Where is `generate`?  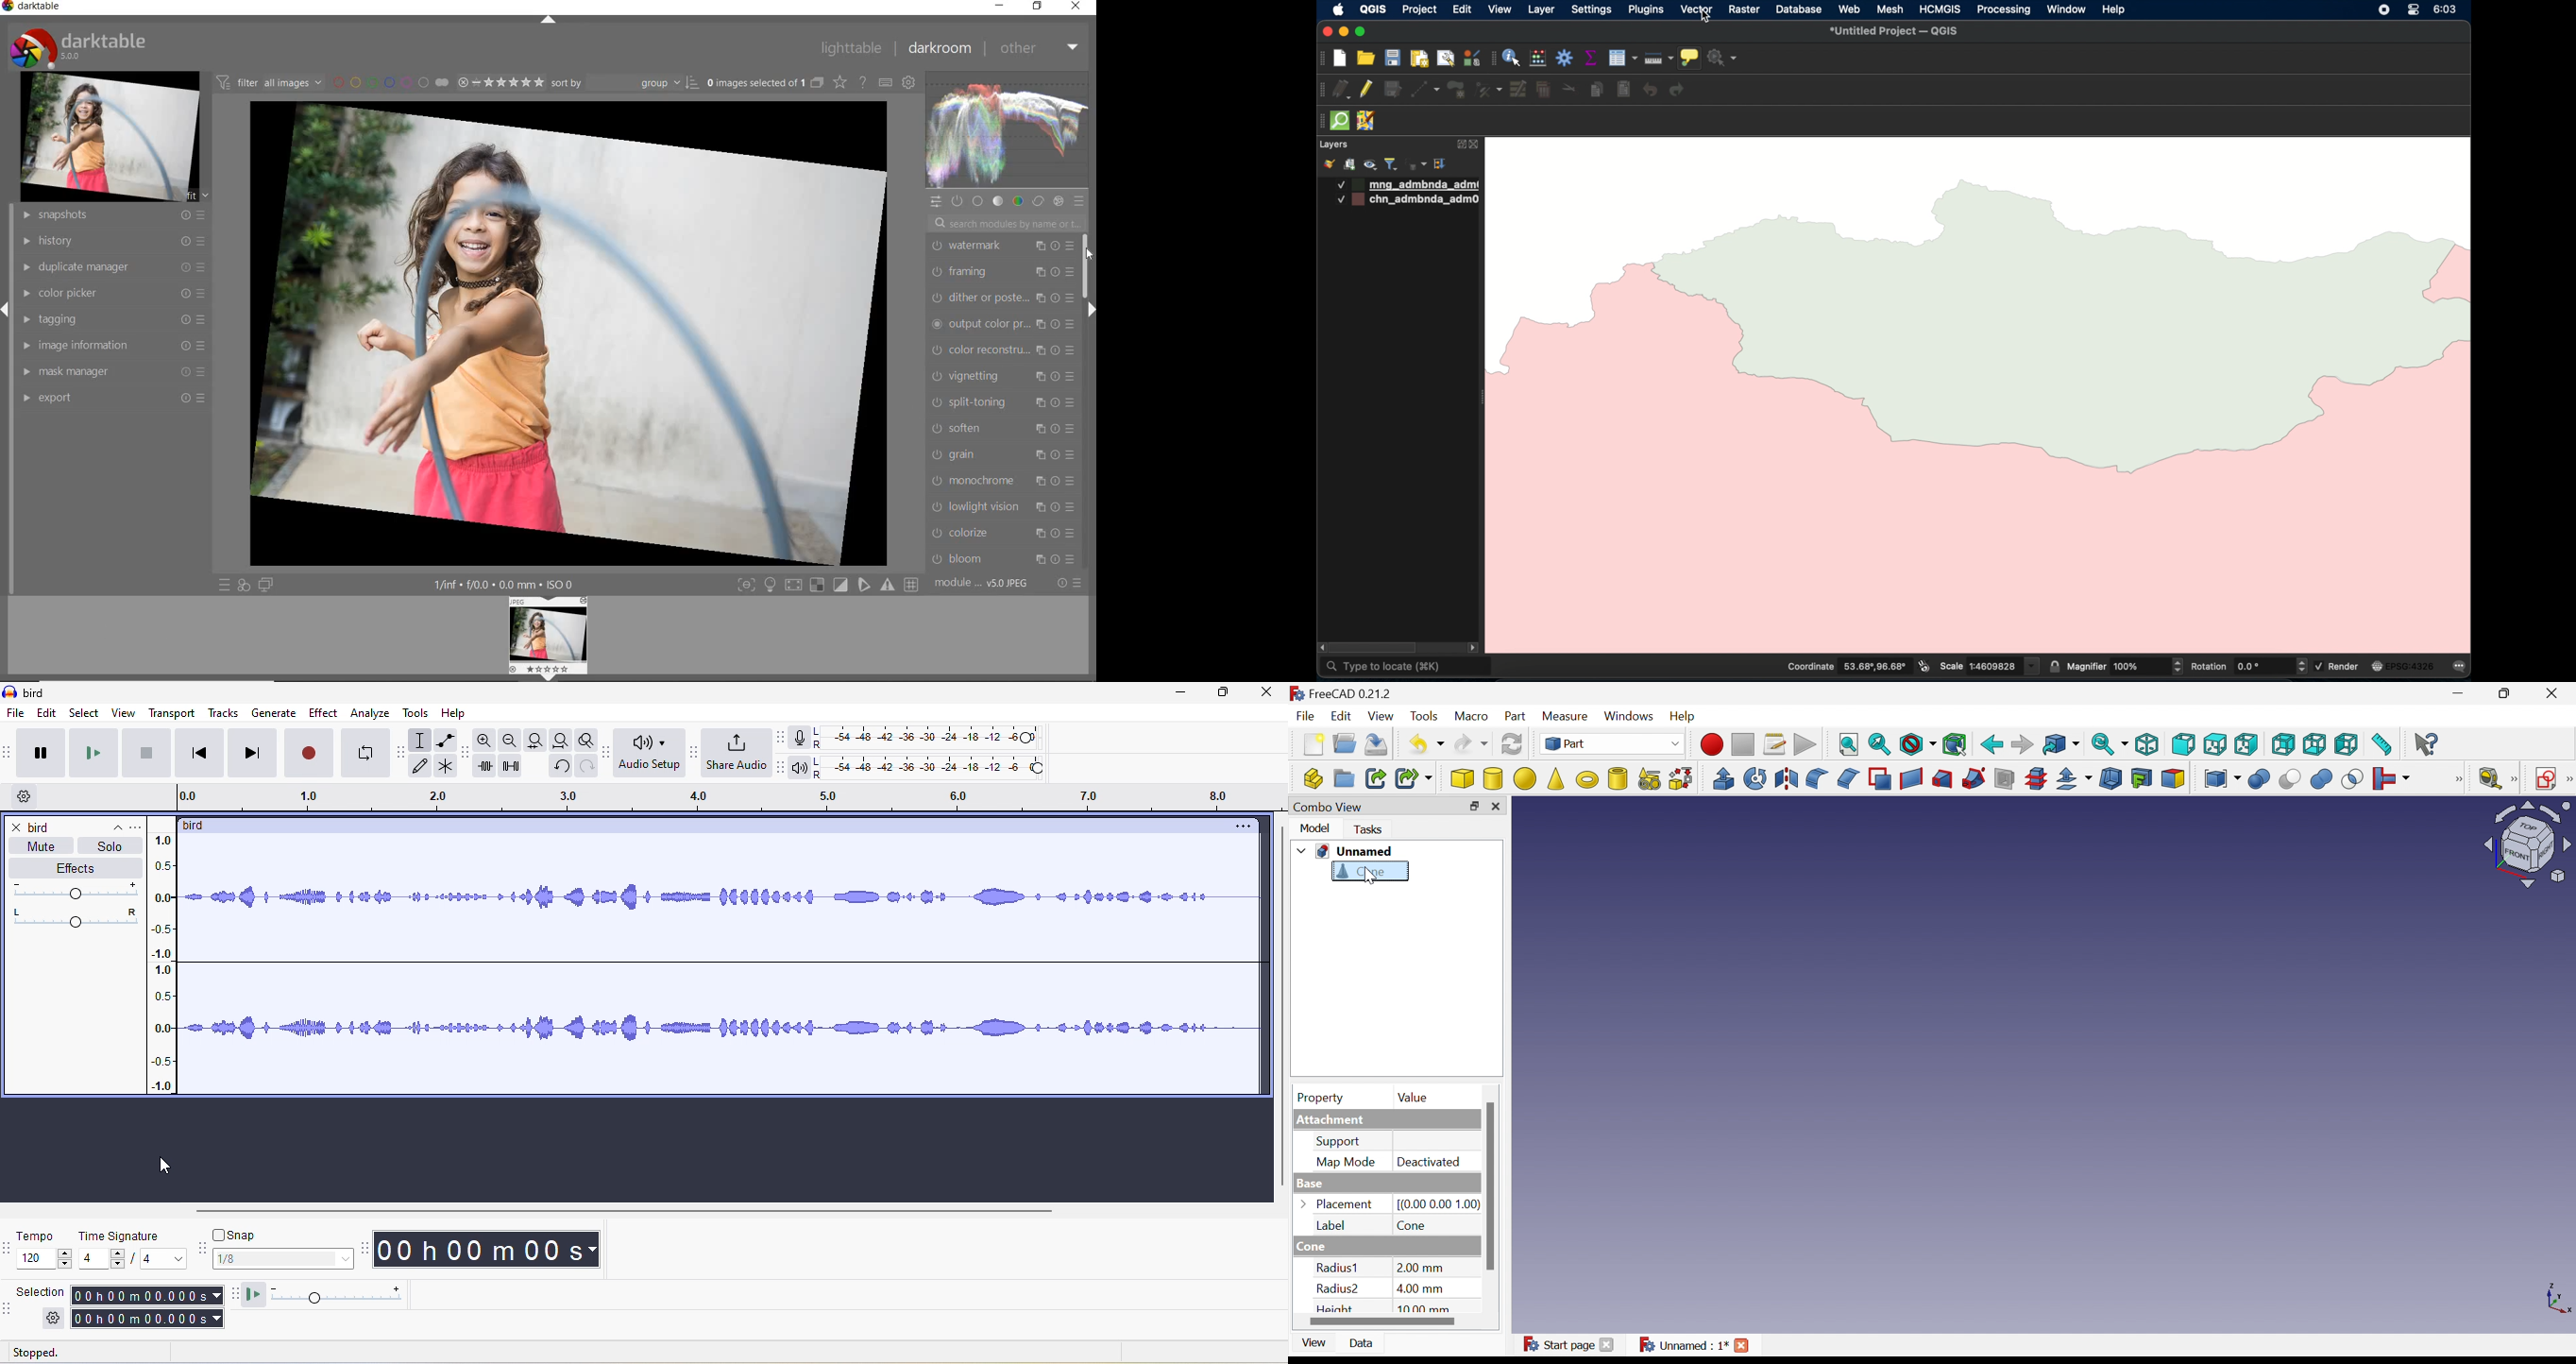 generate is located at coordinates (275, 713).